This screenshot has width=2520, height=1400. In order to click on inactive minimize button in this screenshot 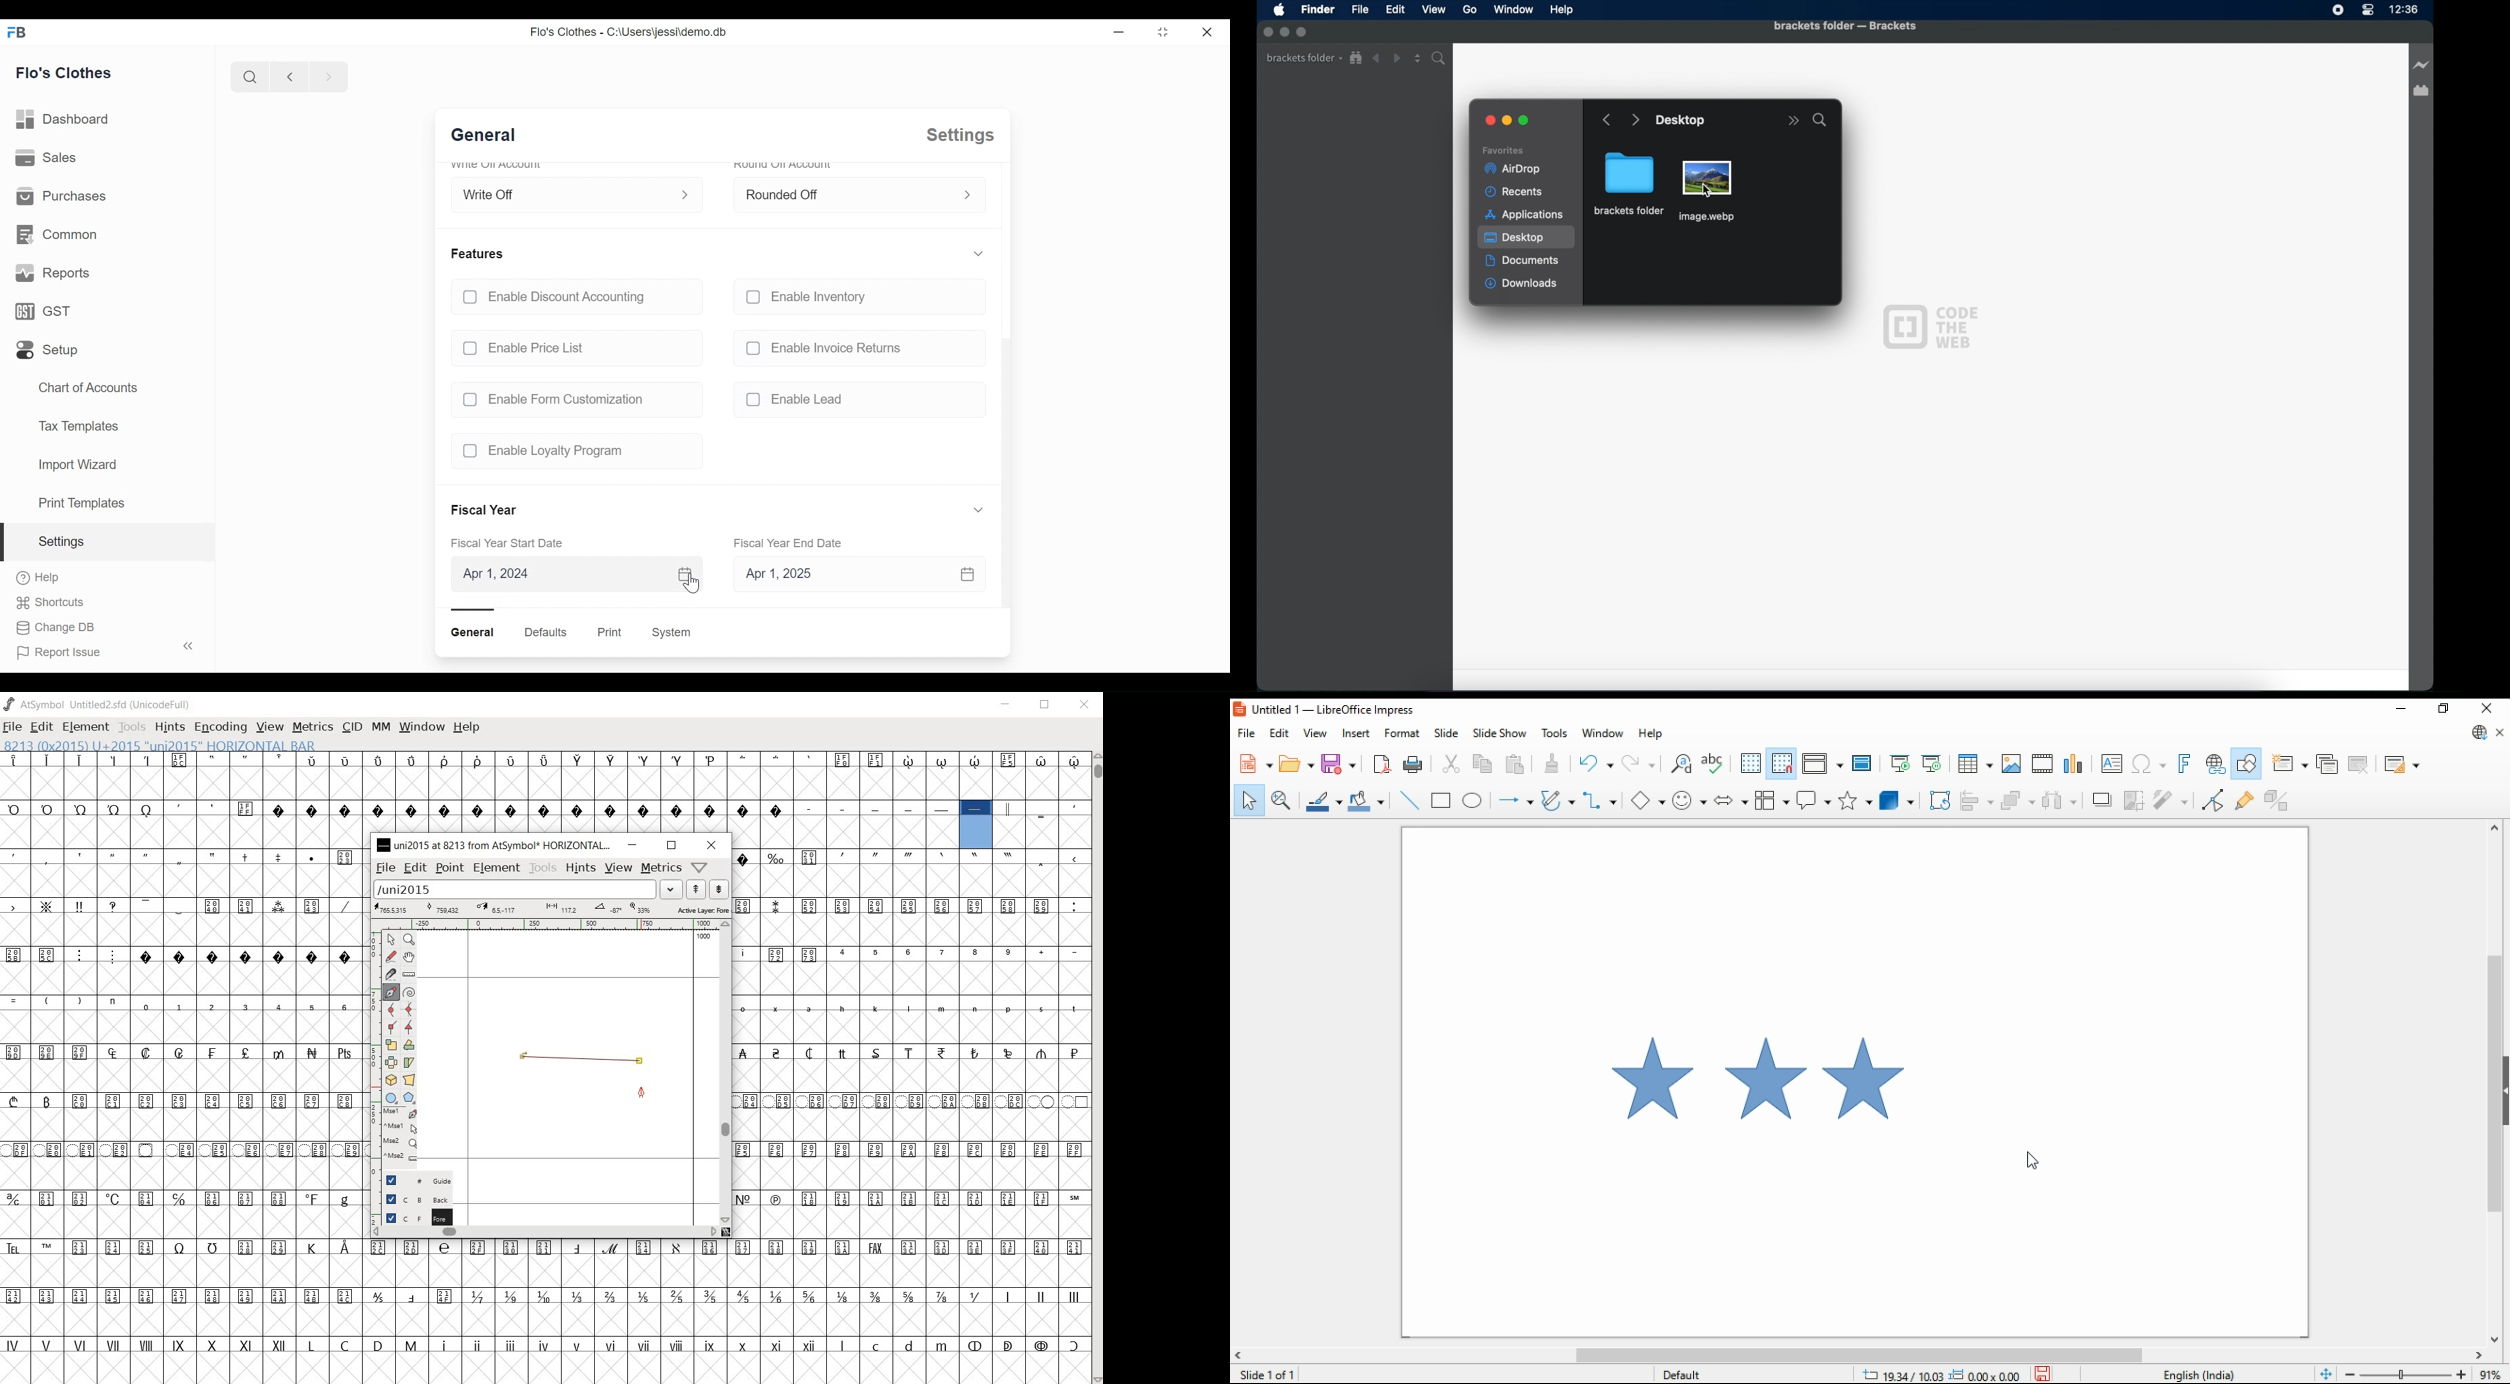, I will do `click(1284, 33)`.